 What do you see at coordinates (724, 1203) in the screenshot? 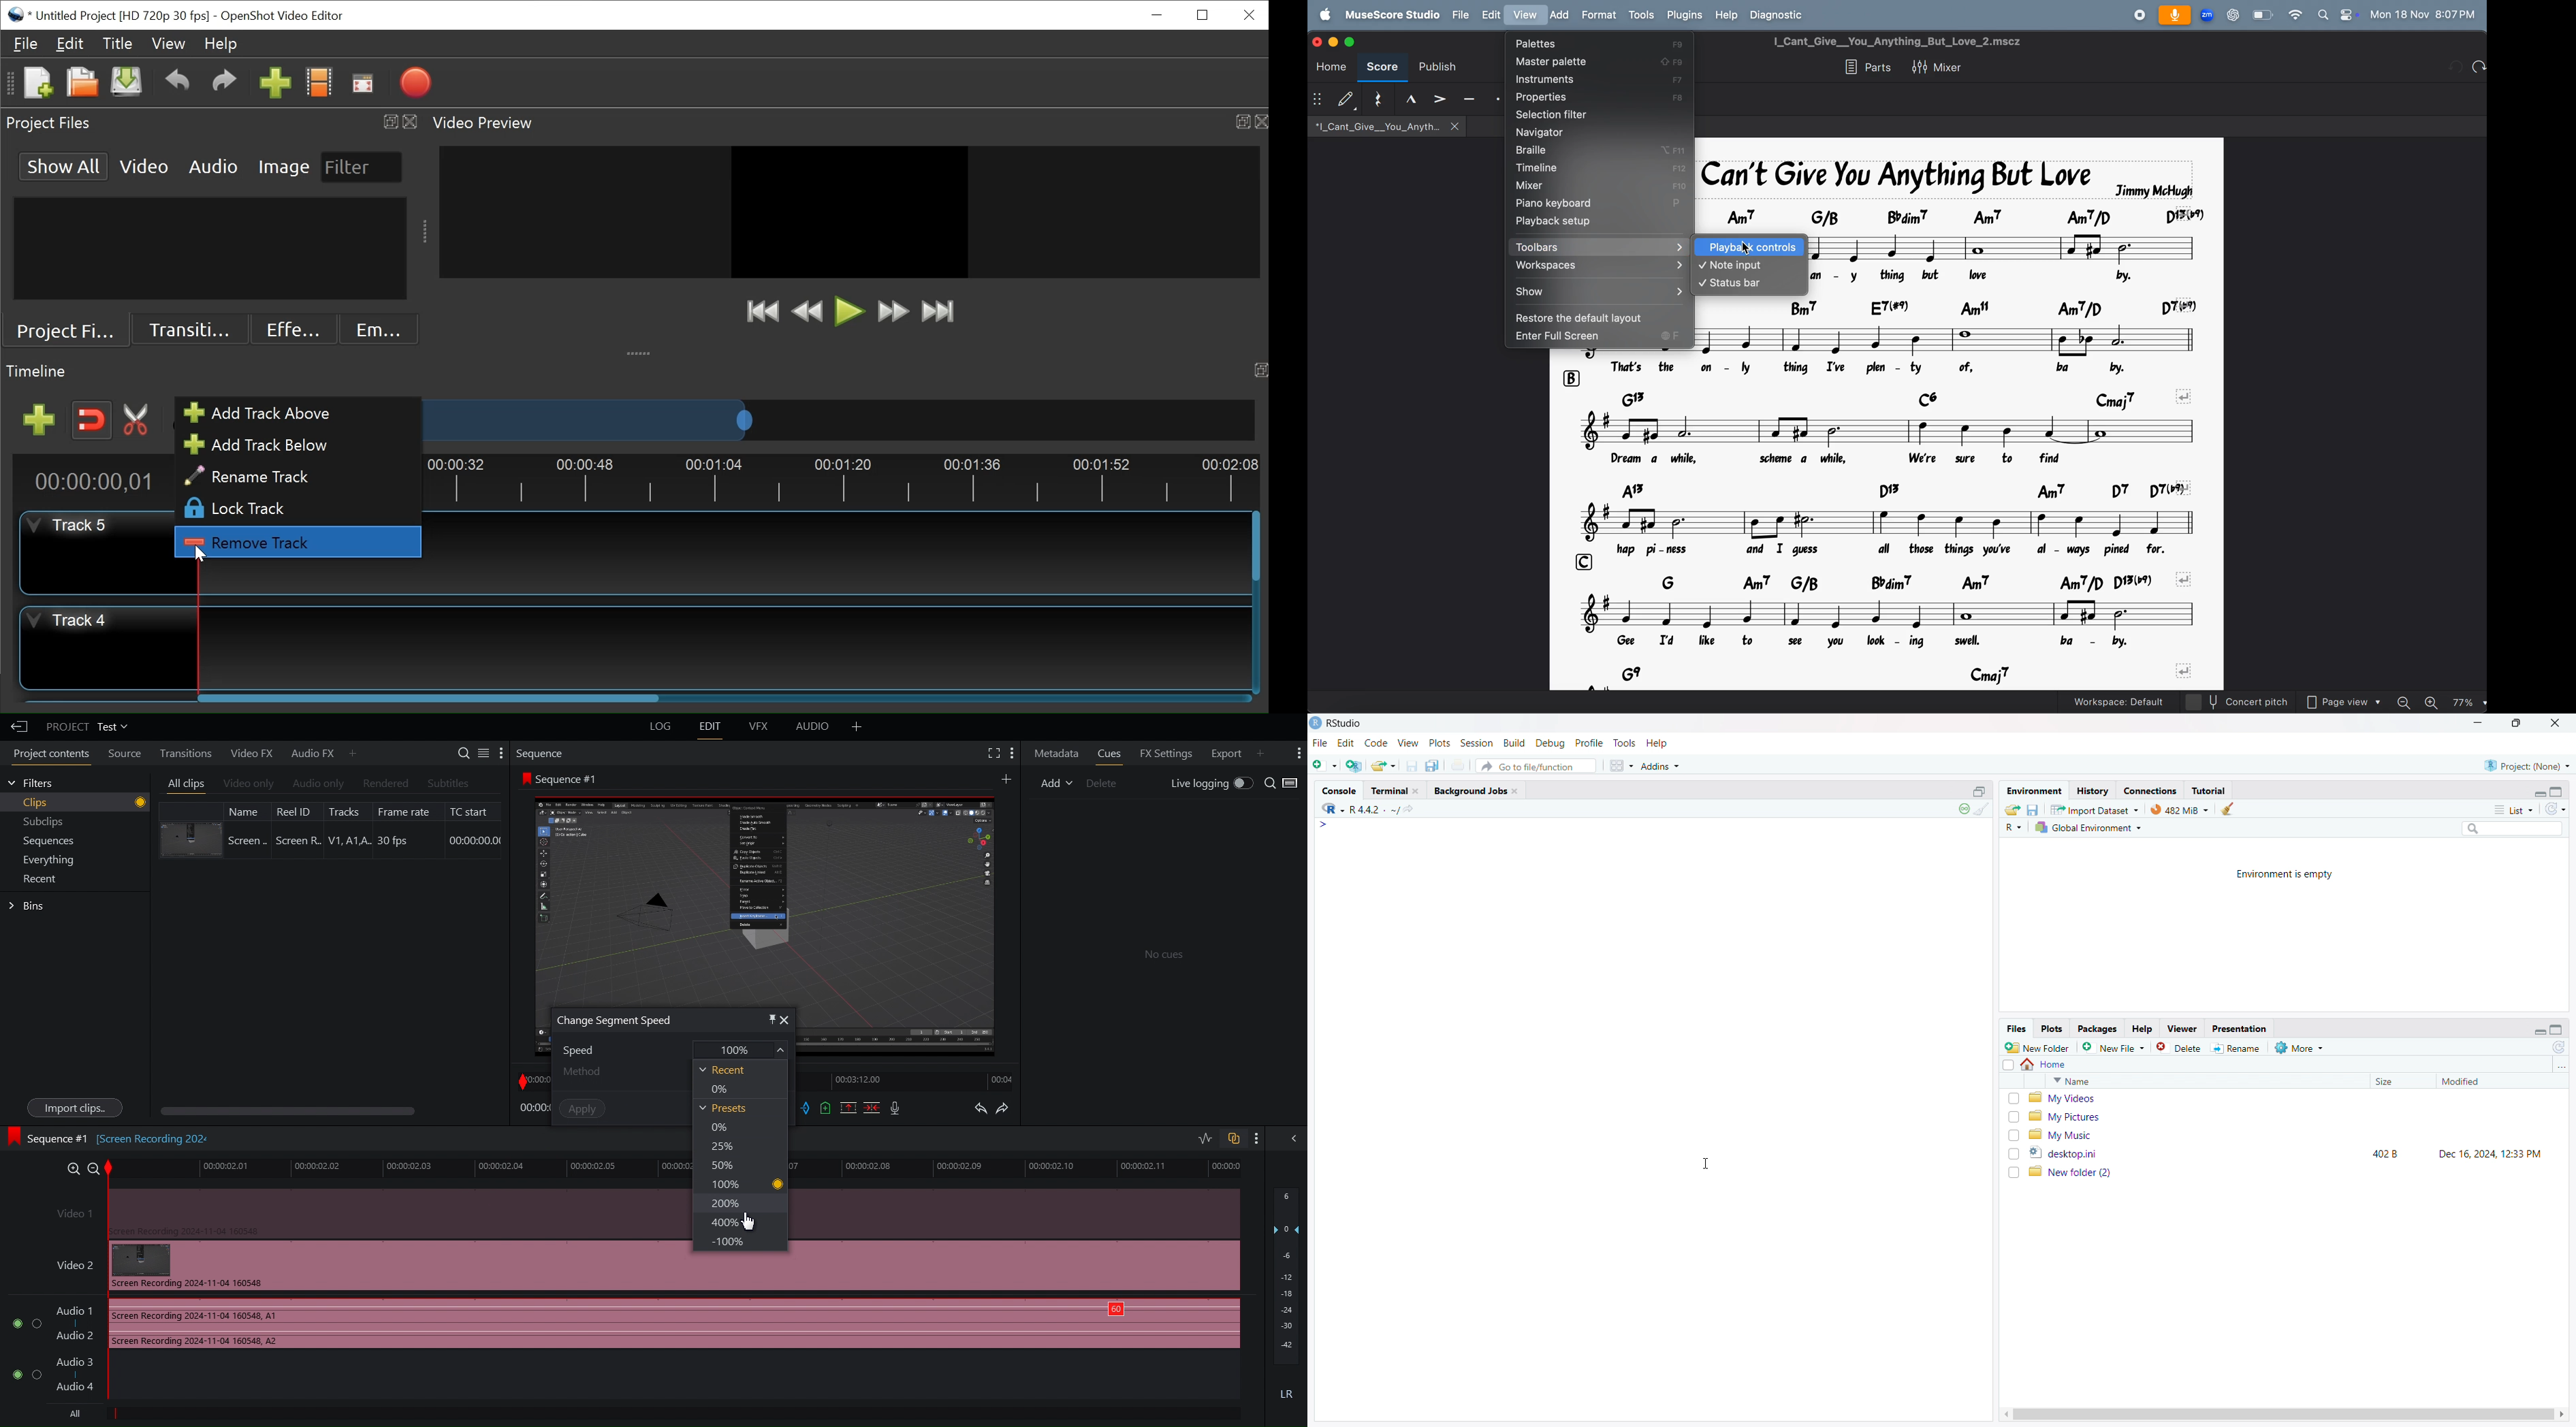
I see `200%` at bounding box center [724, 1203].